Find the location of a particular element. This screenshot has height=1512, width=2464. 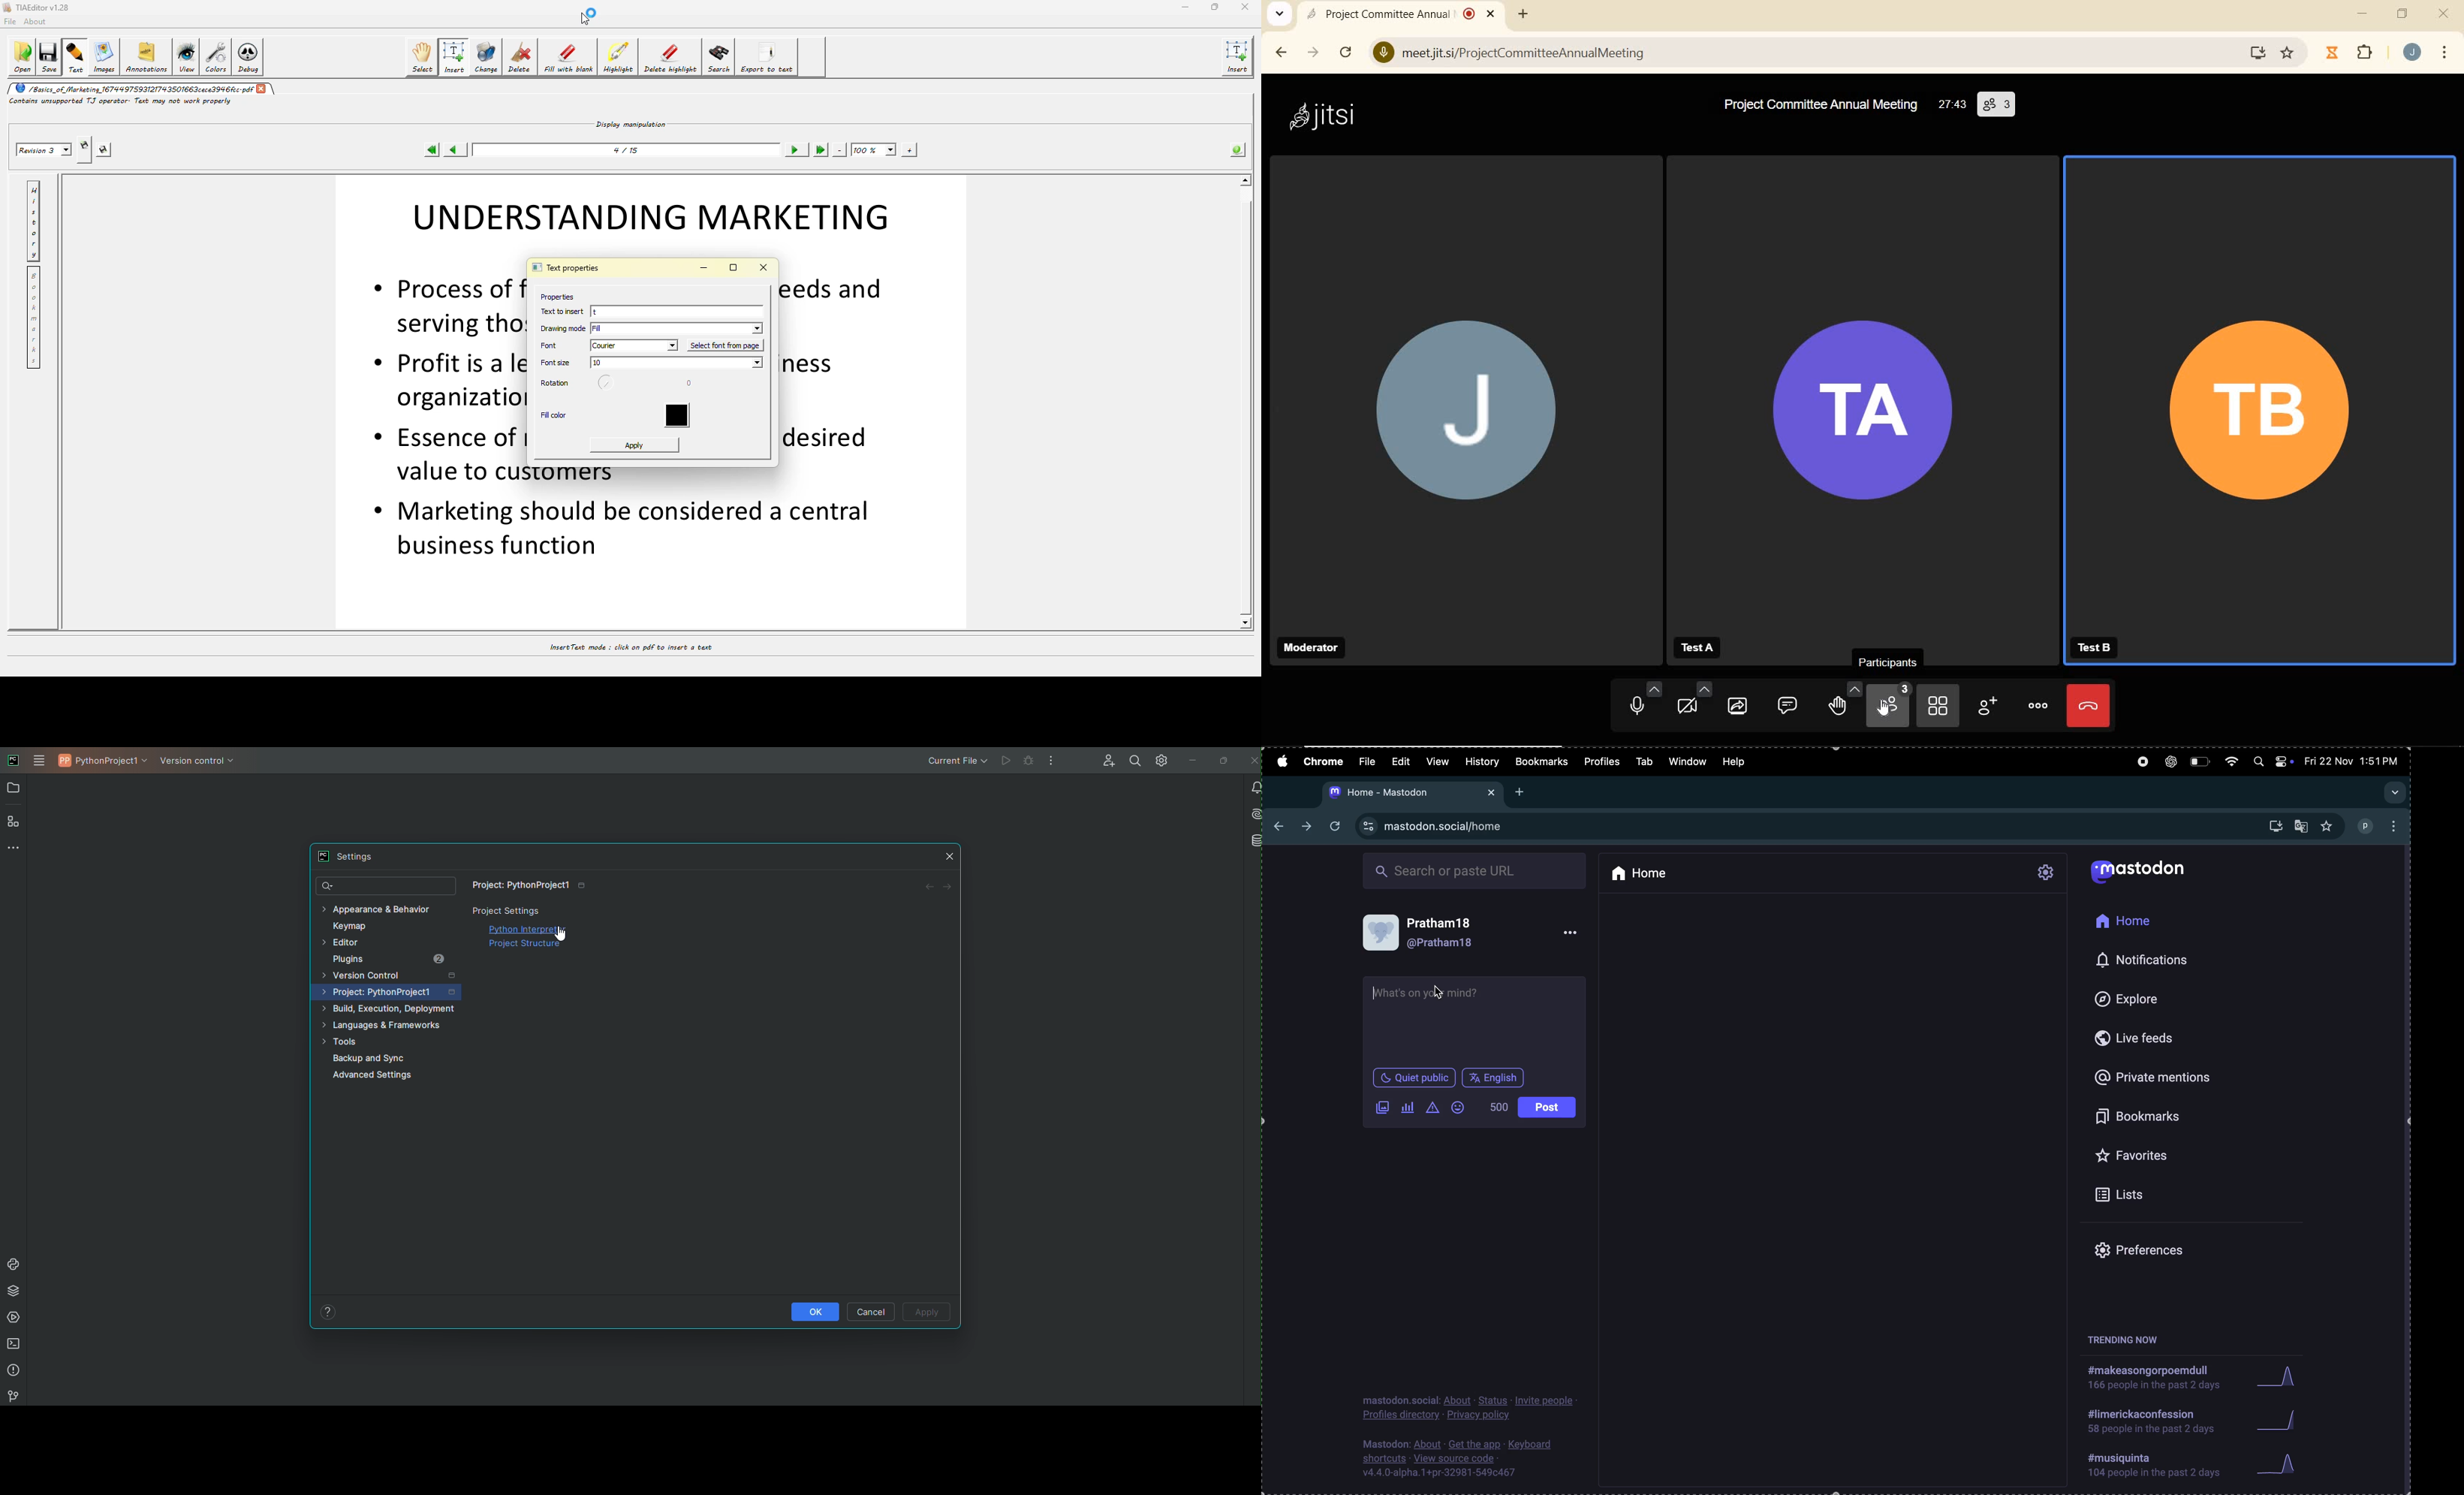

graphs is located at coordinates (2276, 1465).